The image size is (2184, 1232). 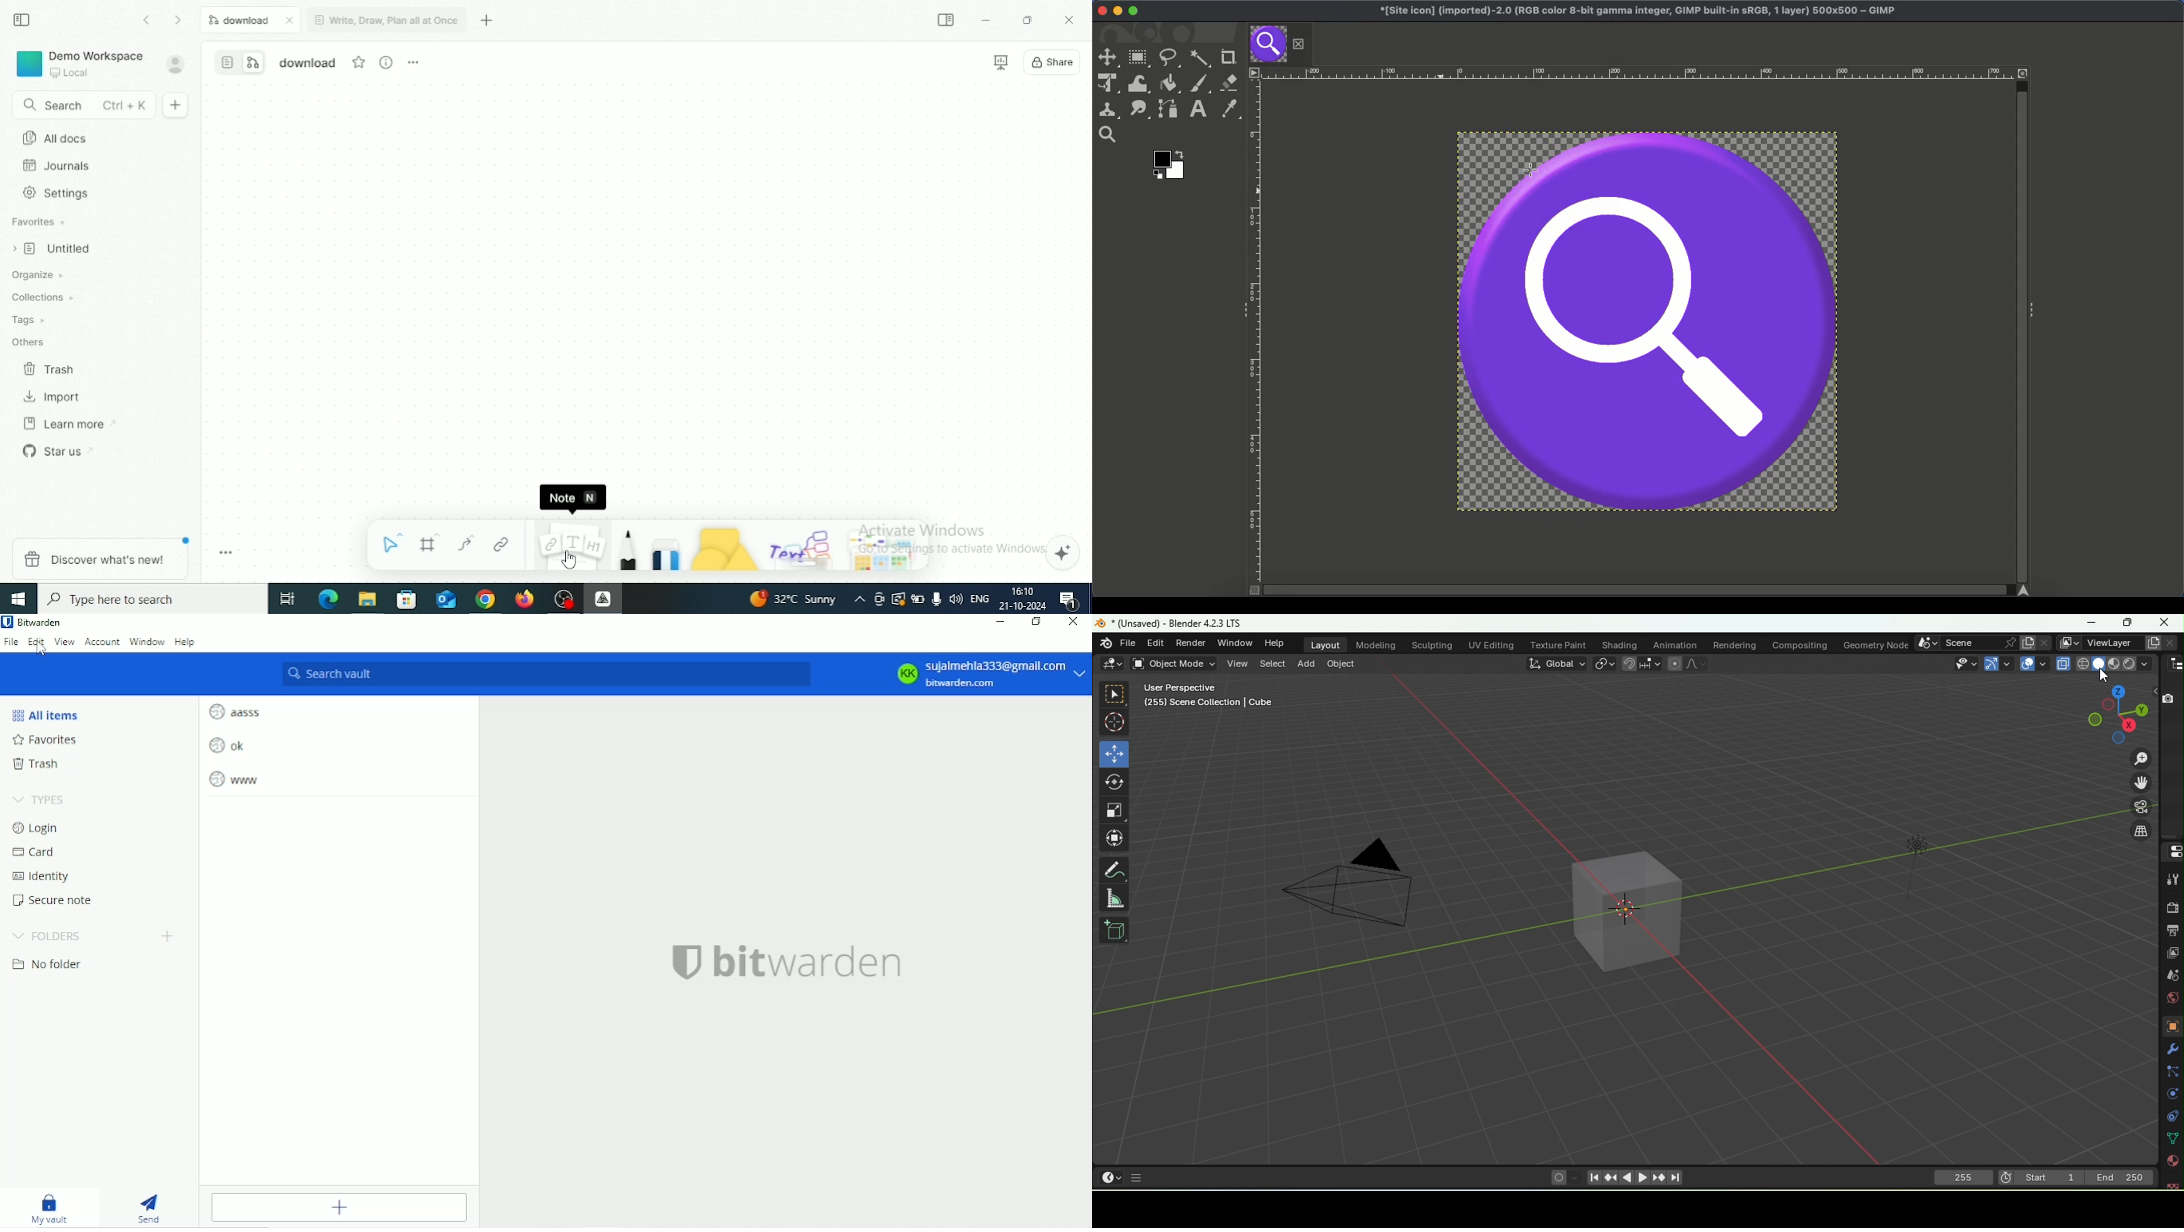 I want to click on File, so click(x=1127, y=644).